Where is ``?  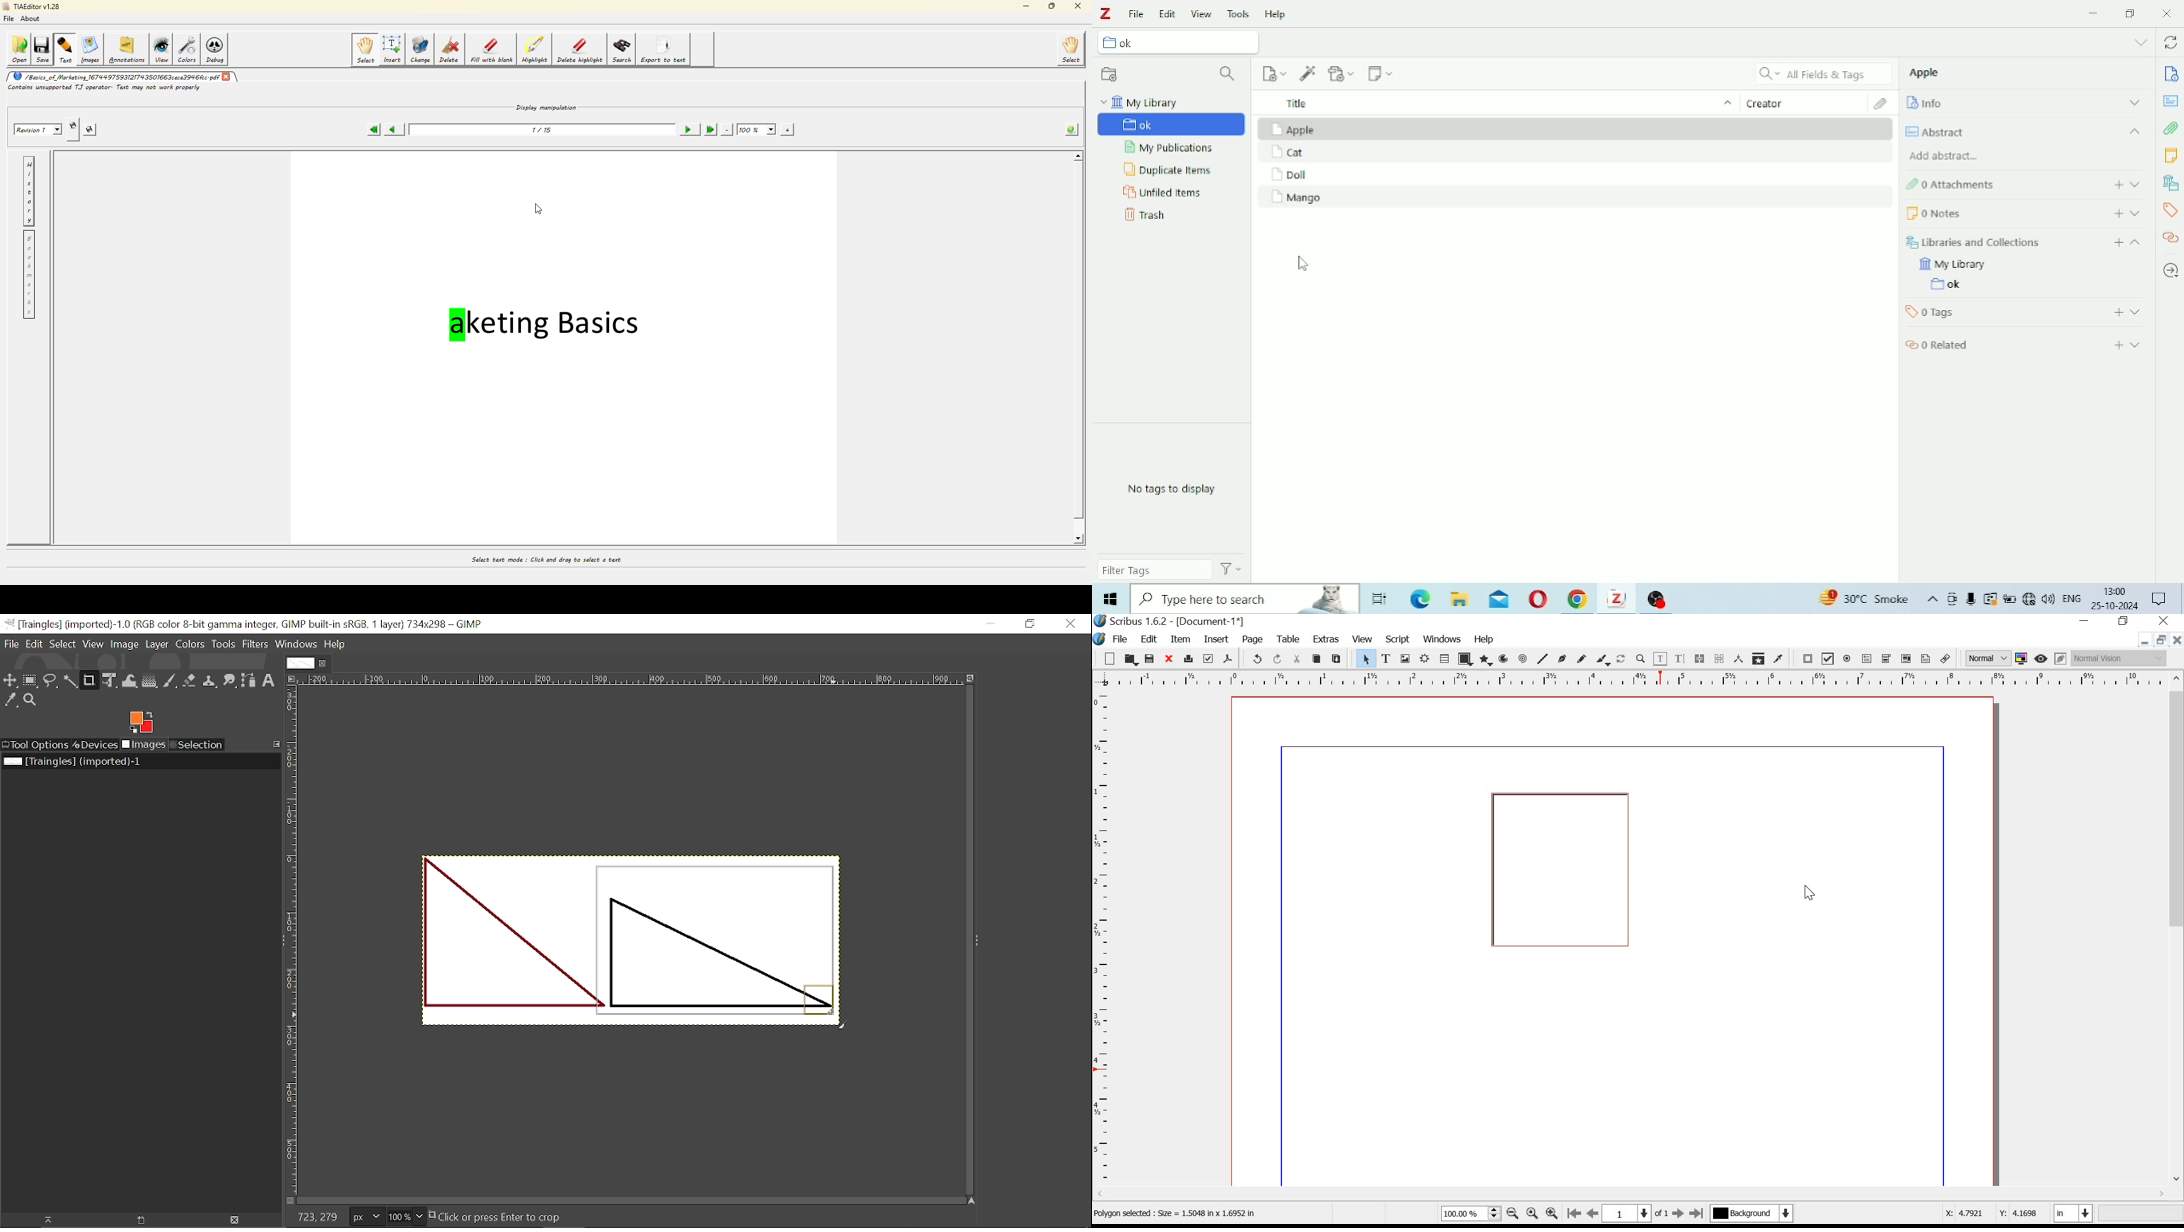
 is located at coordinates (1497, 596).